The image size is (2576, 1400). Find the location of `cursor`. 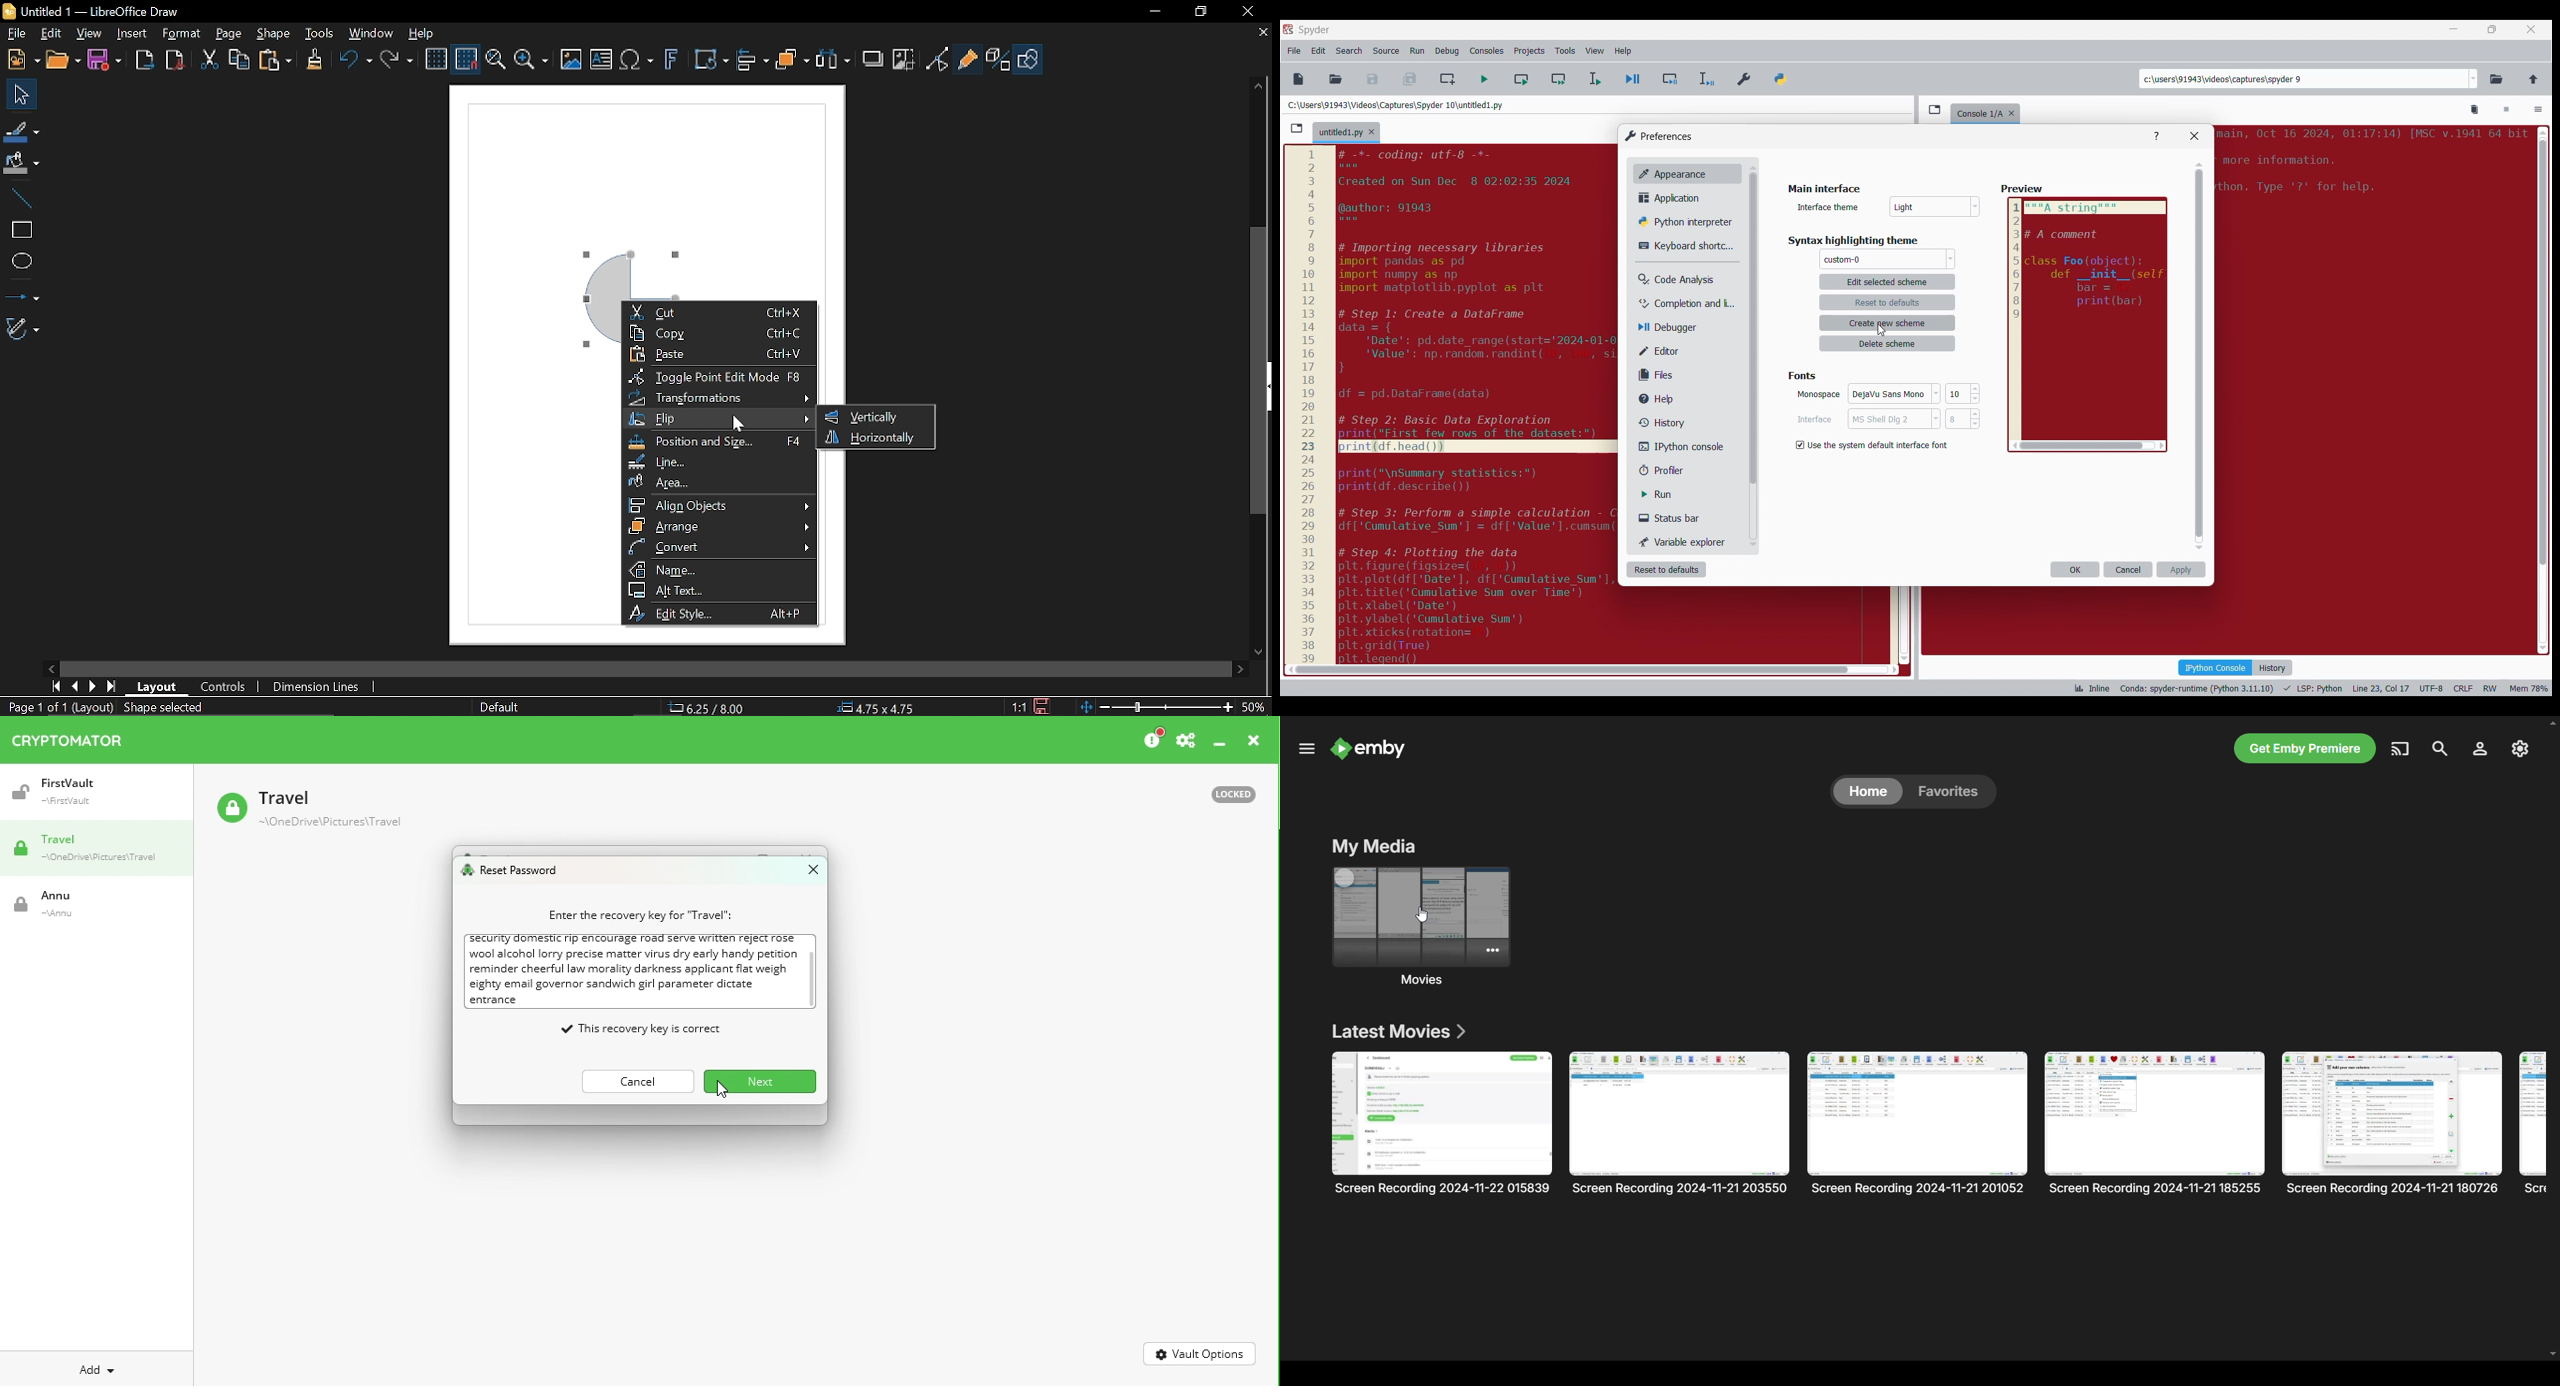

cursor is located at coordinates (747, 425).